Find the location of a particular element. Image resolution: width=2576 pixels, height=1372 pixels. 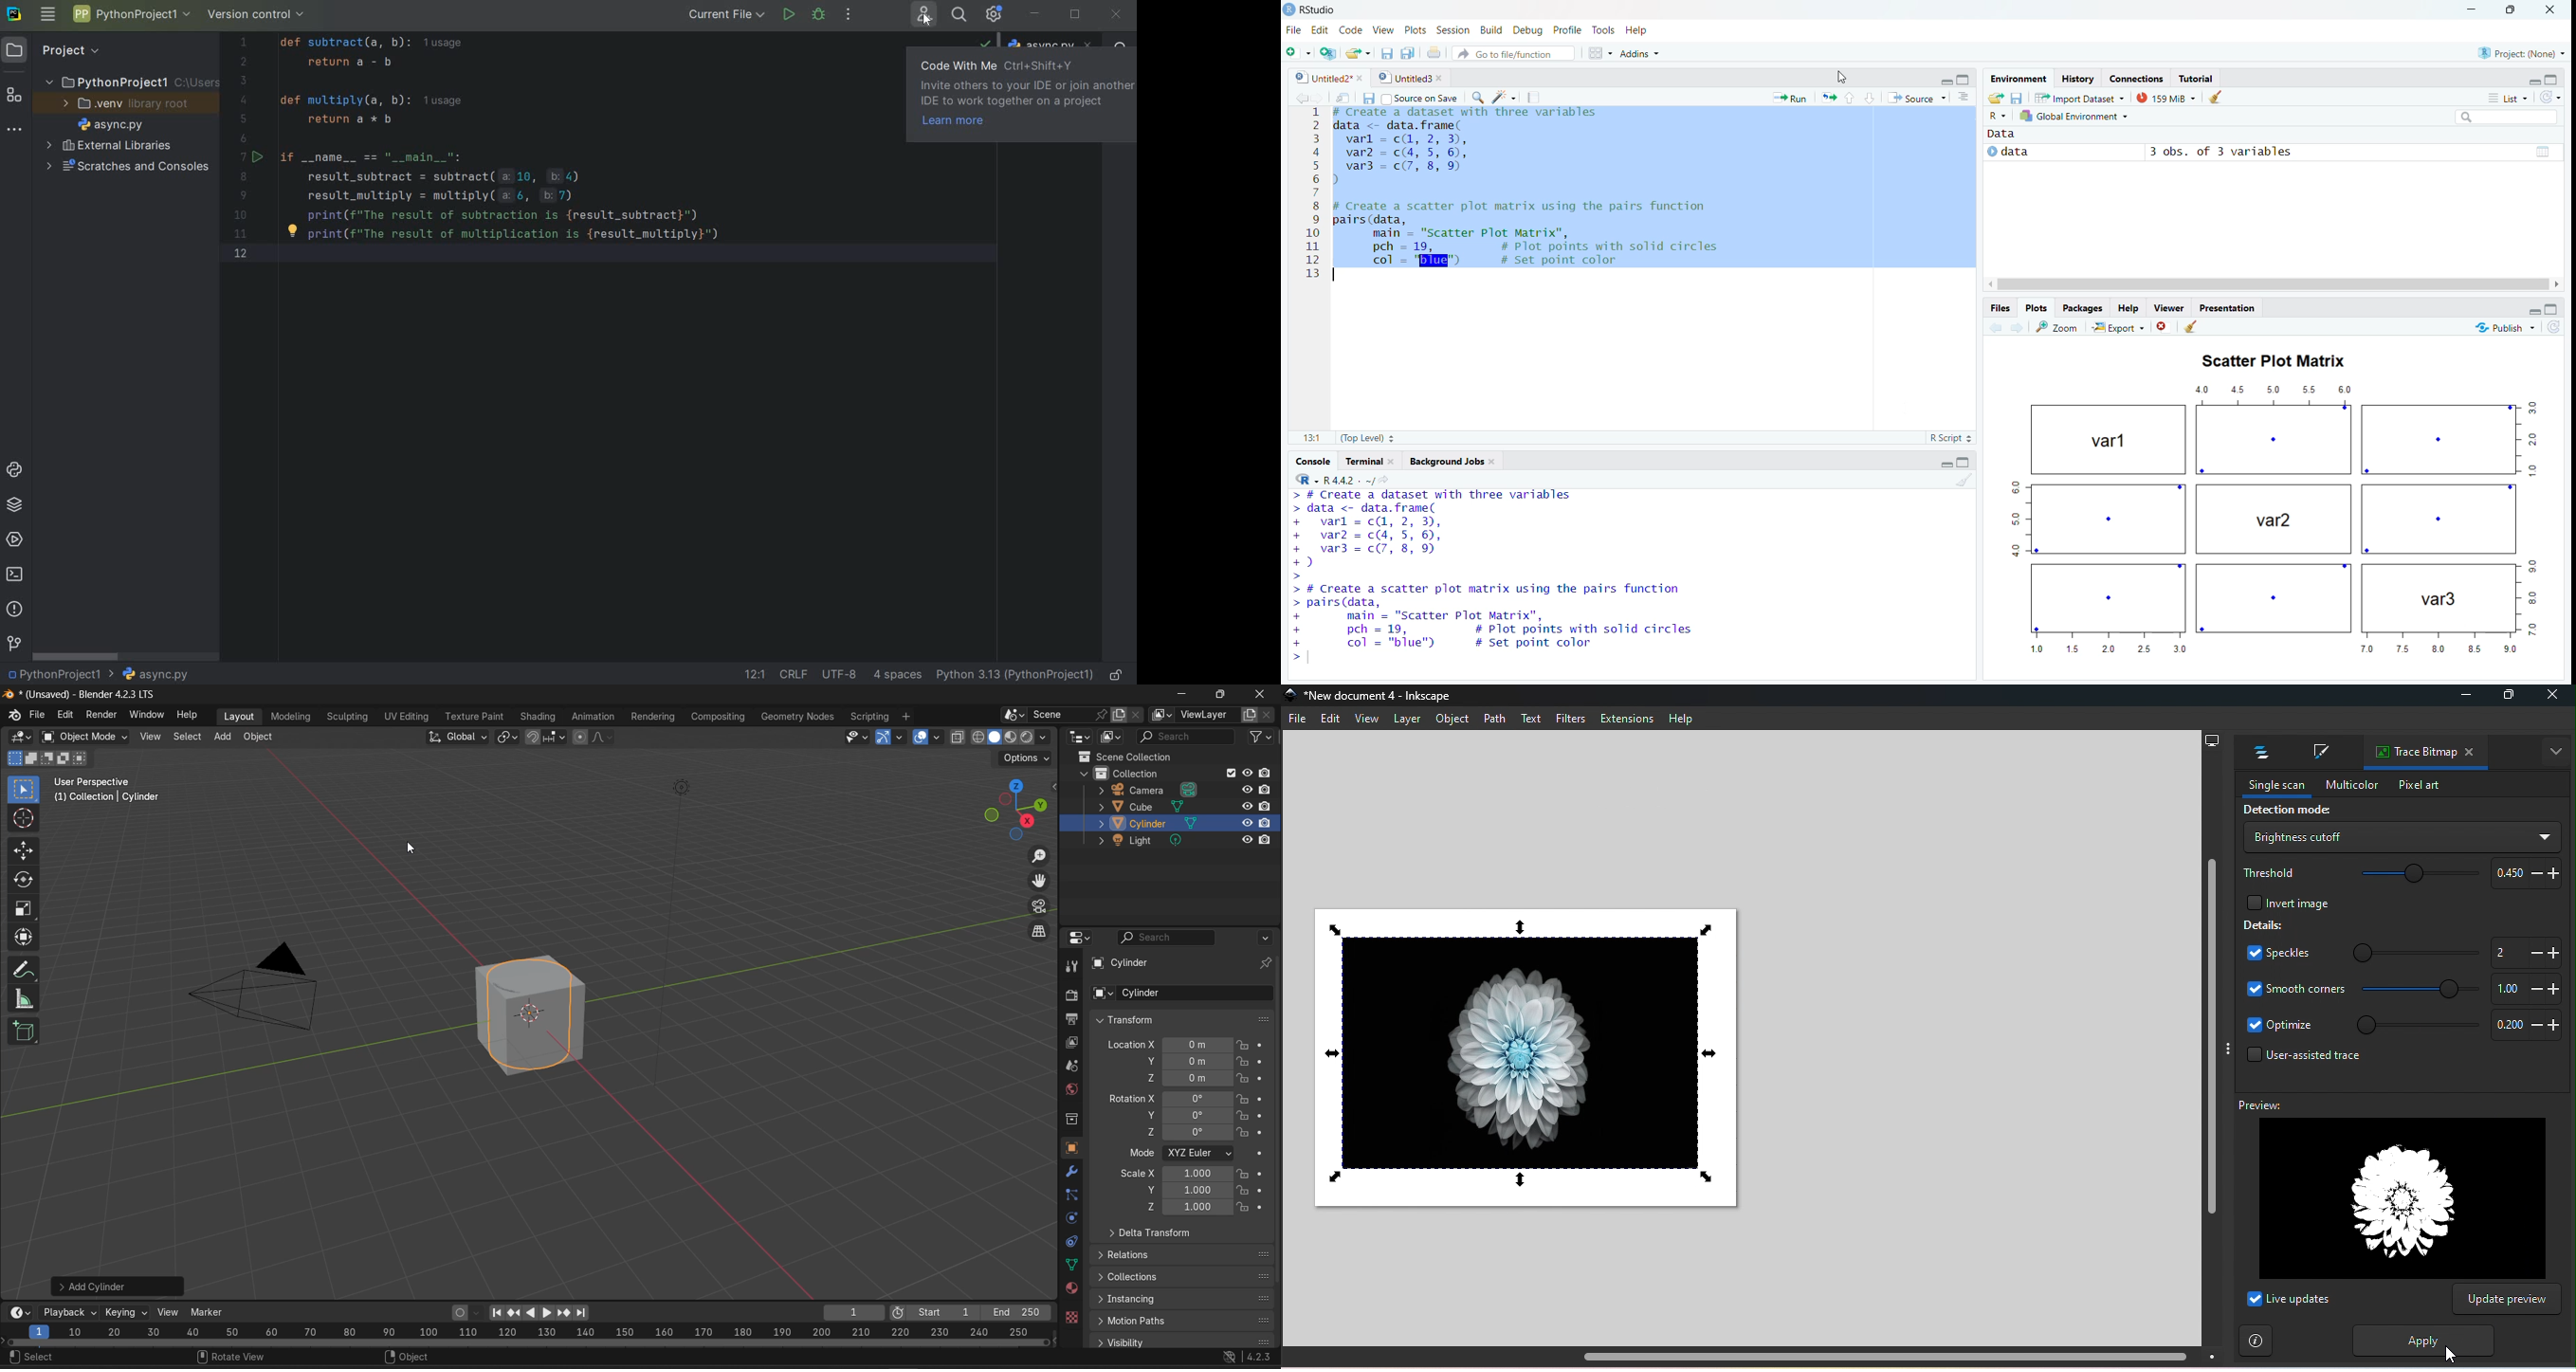

marker is located at coordinates (209, 1312).